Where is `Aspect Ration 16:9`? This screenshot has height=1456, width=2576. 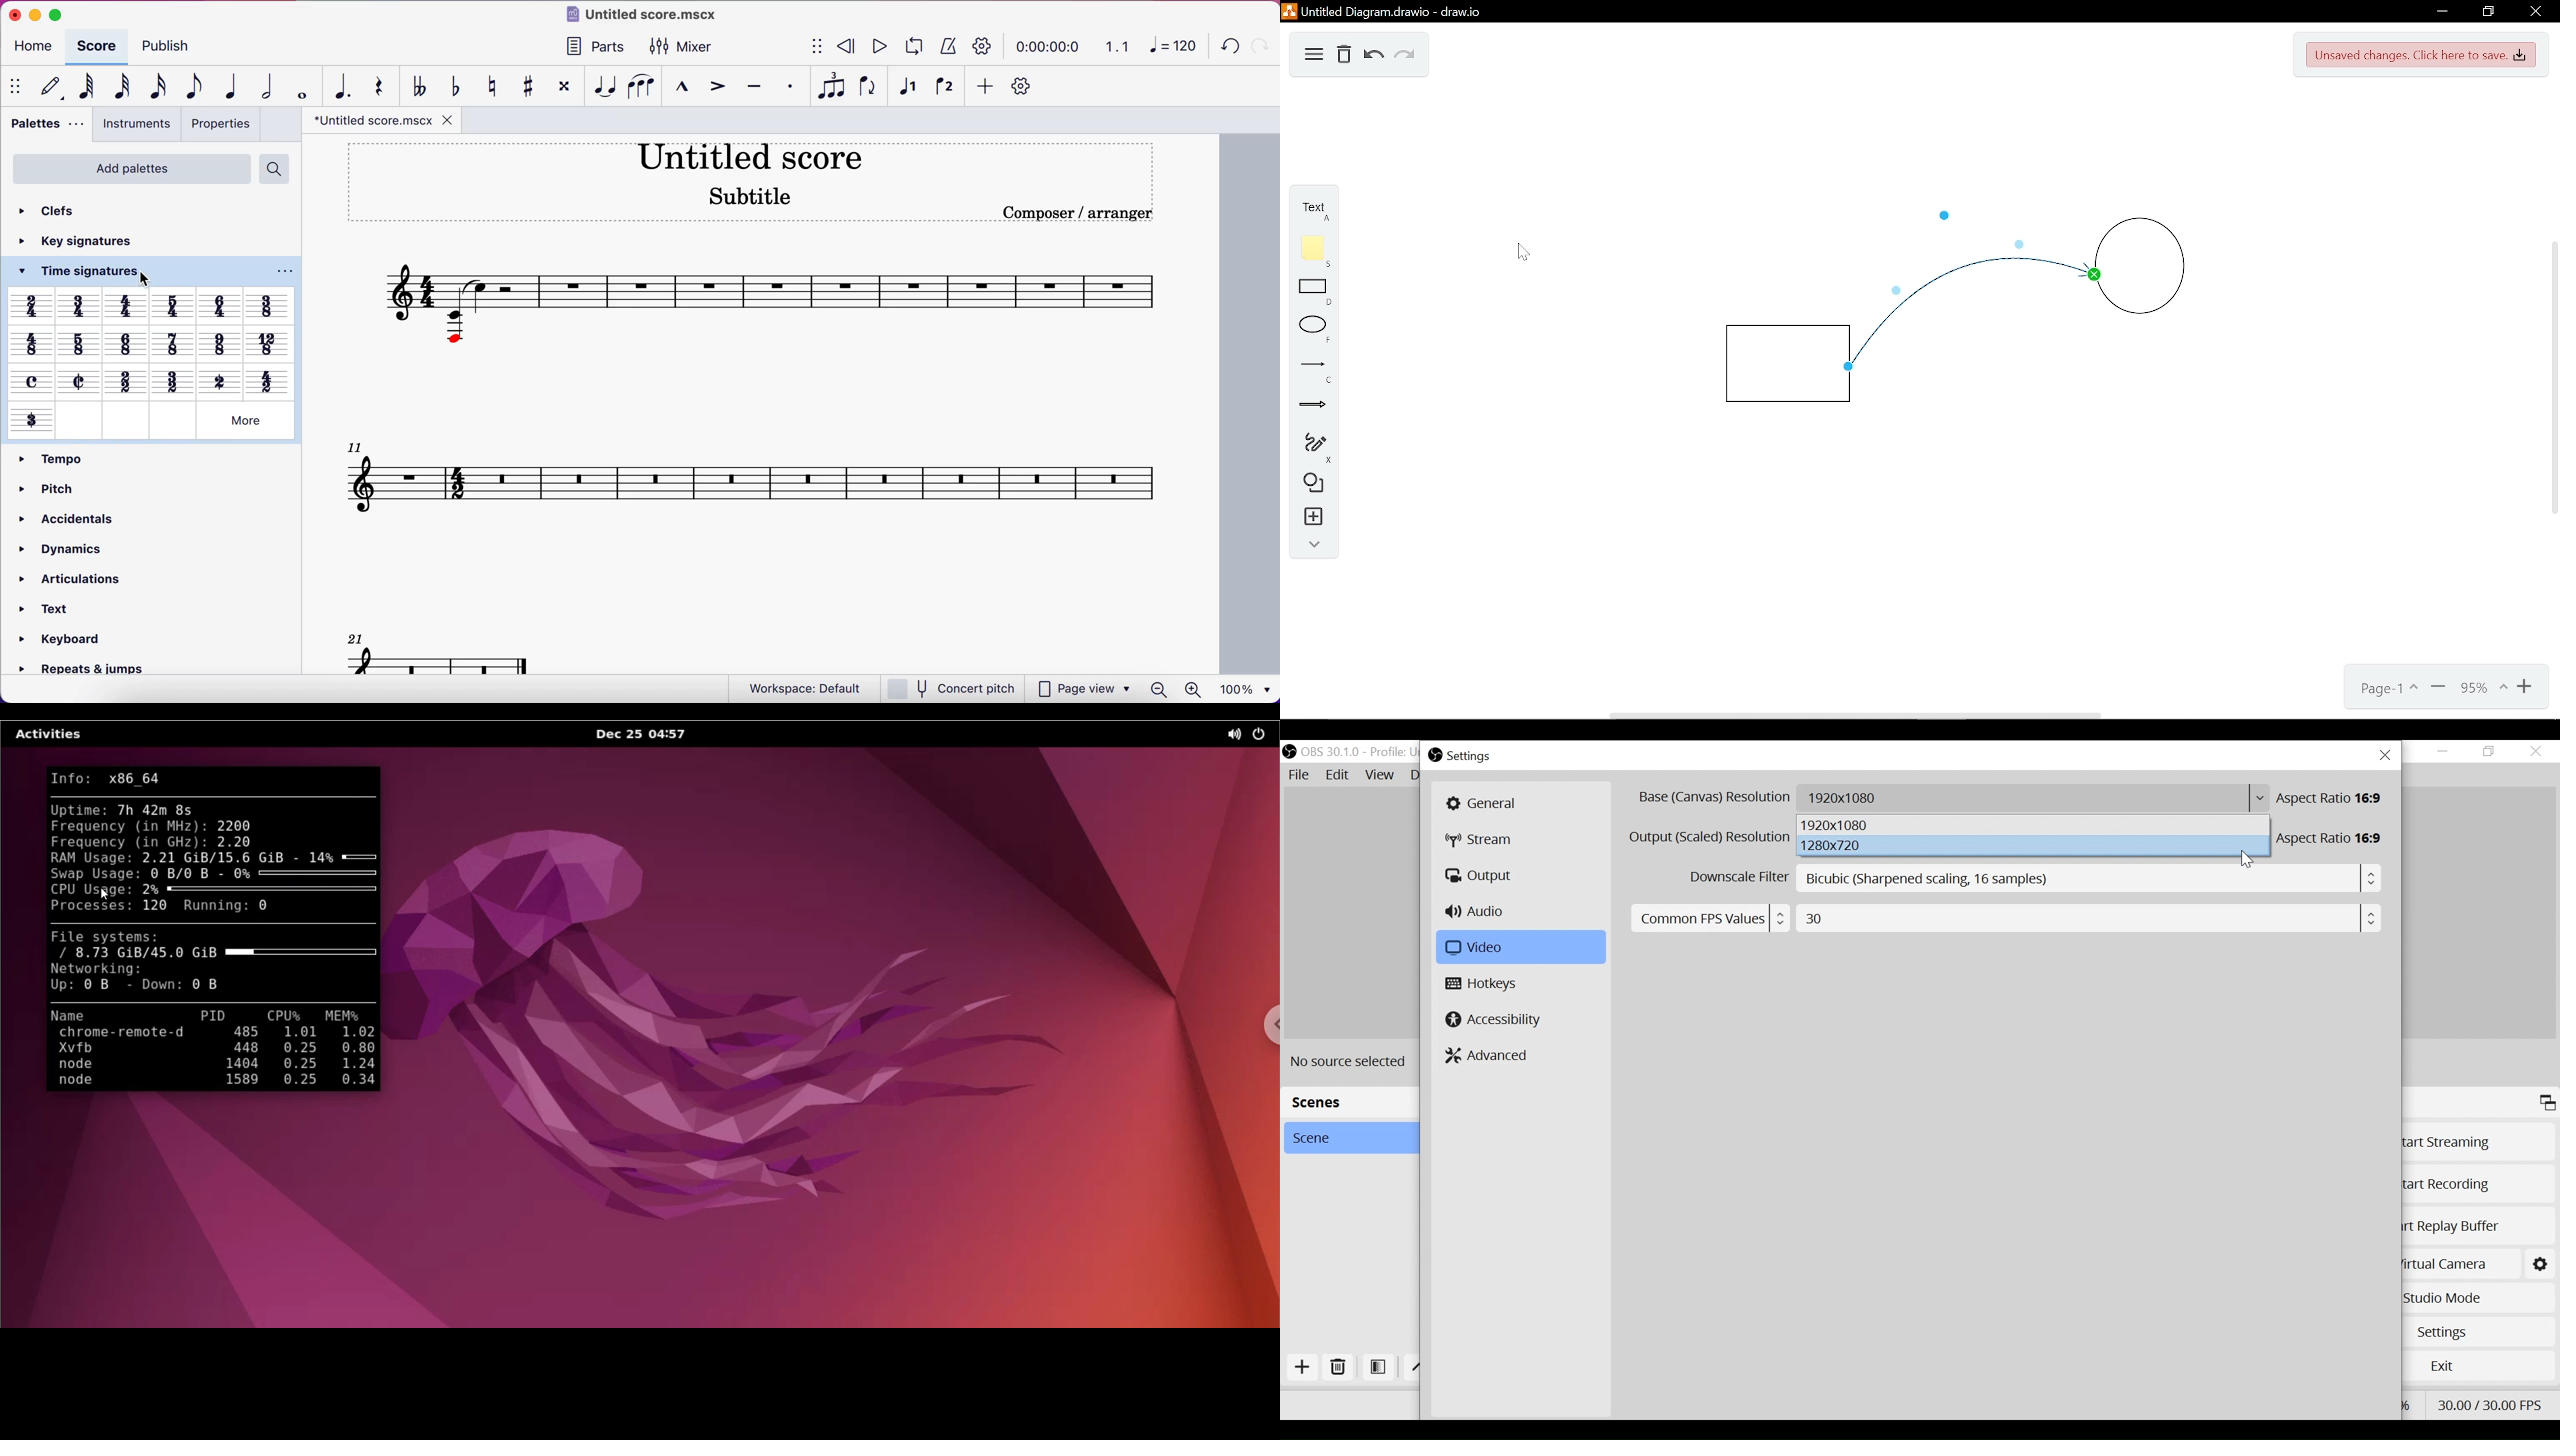
Aspect Ration 16:9 is located at coordinates (2333, 839).